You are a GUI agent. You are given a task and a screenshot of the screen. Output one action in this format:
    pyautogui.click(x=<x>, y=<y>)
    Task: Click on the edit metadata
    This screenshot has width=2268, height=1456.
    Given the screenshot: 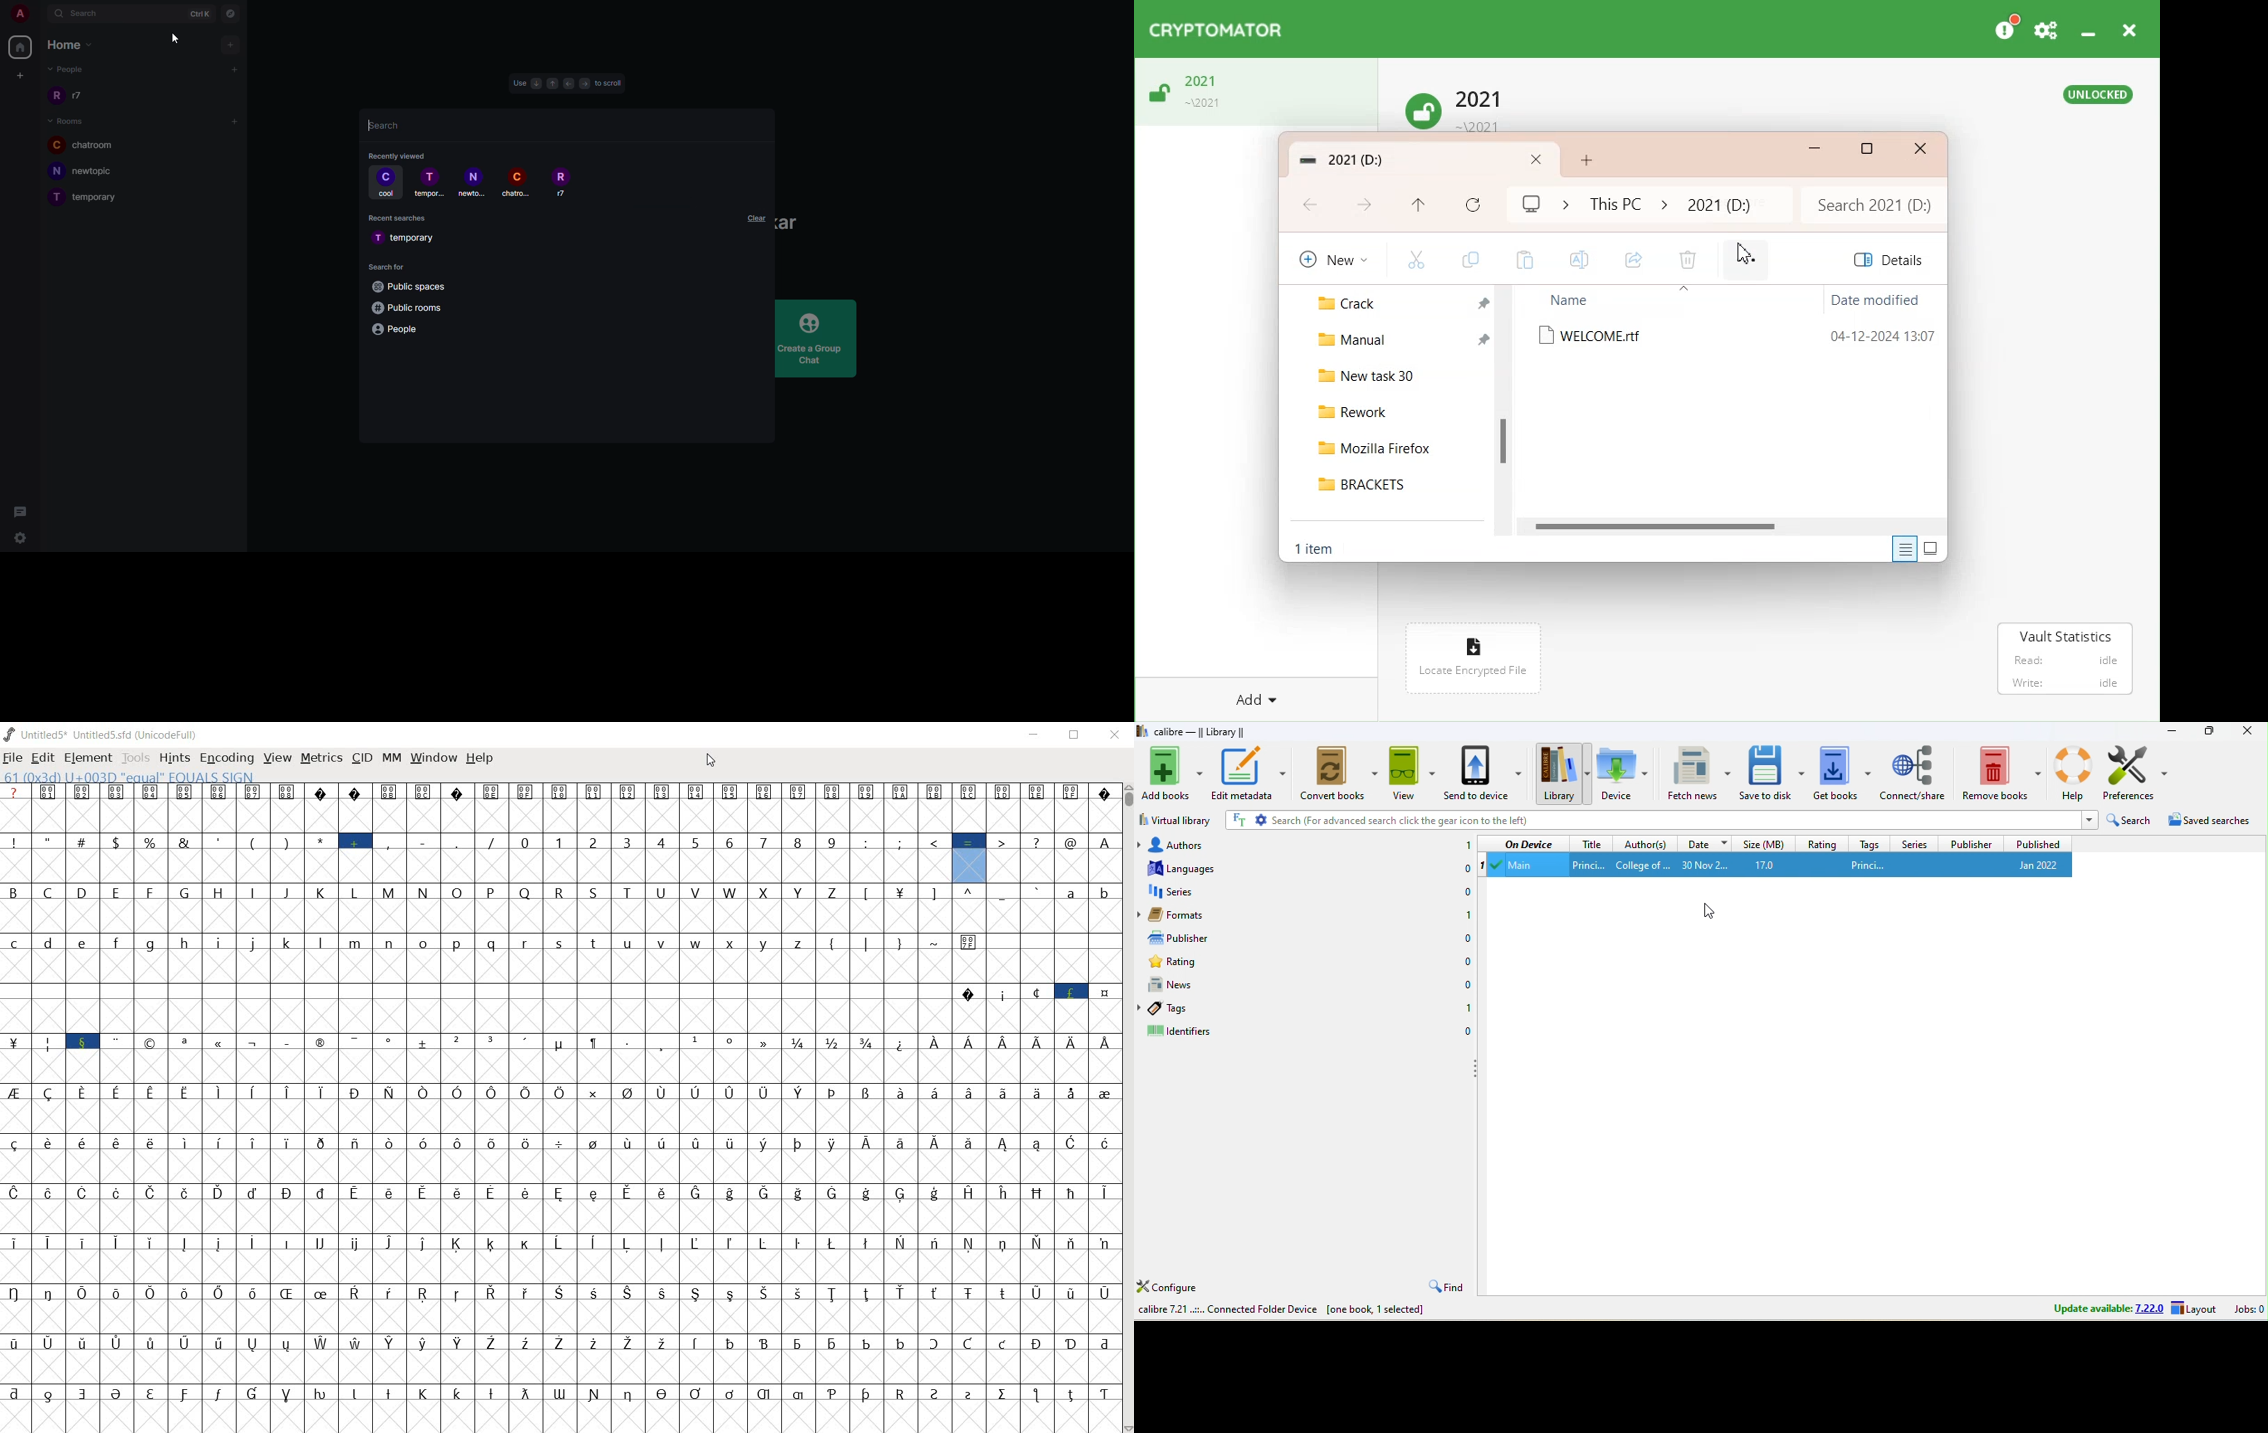 What is the action you would take?
    pyautogui.click(x=1250, y=773)
    